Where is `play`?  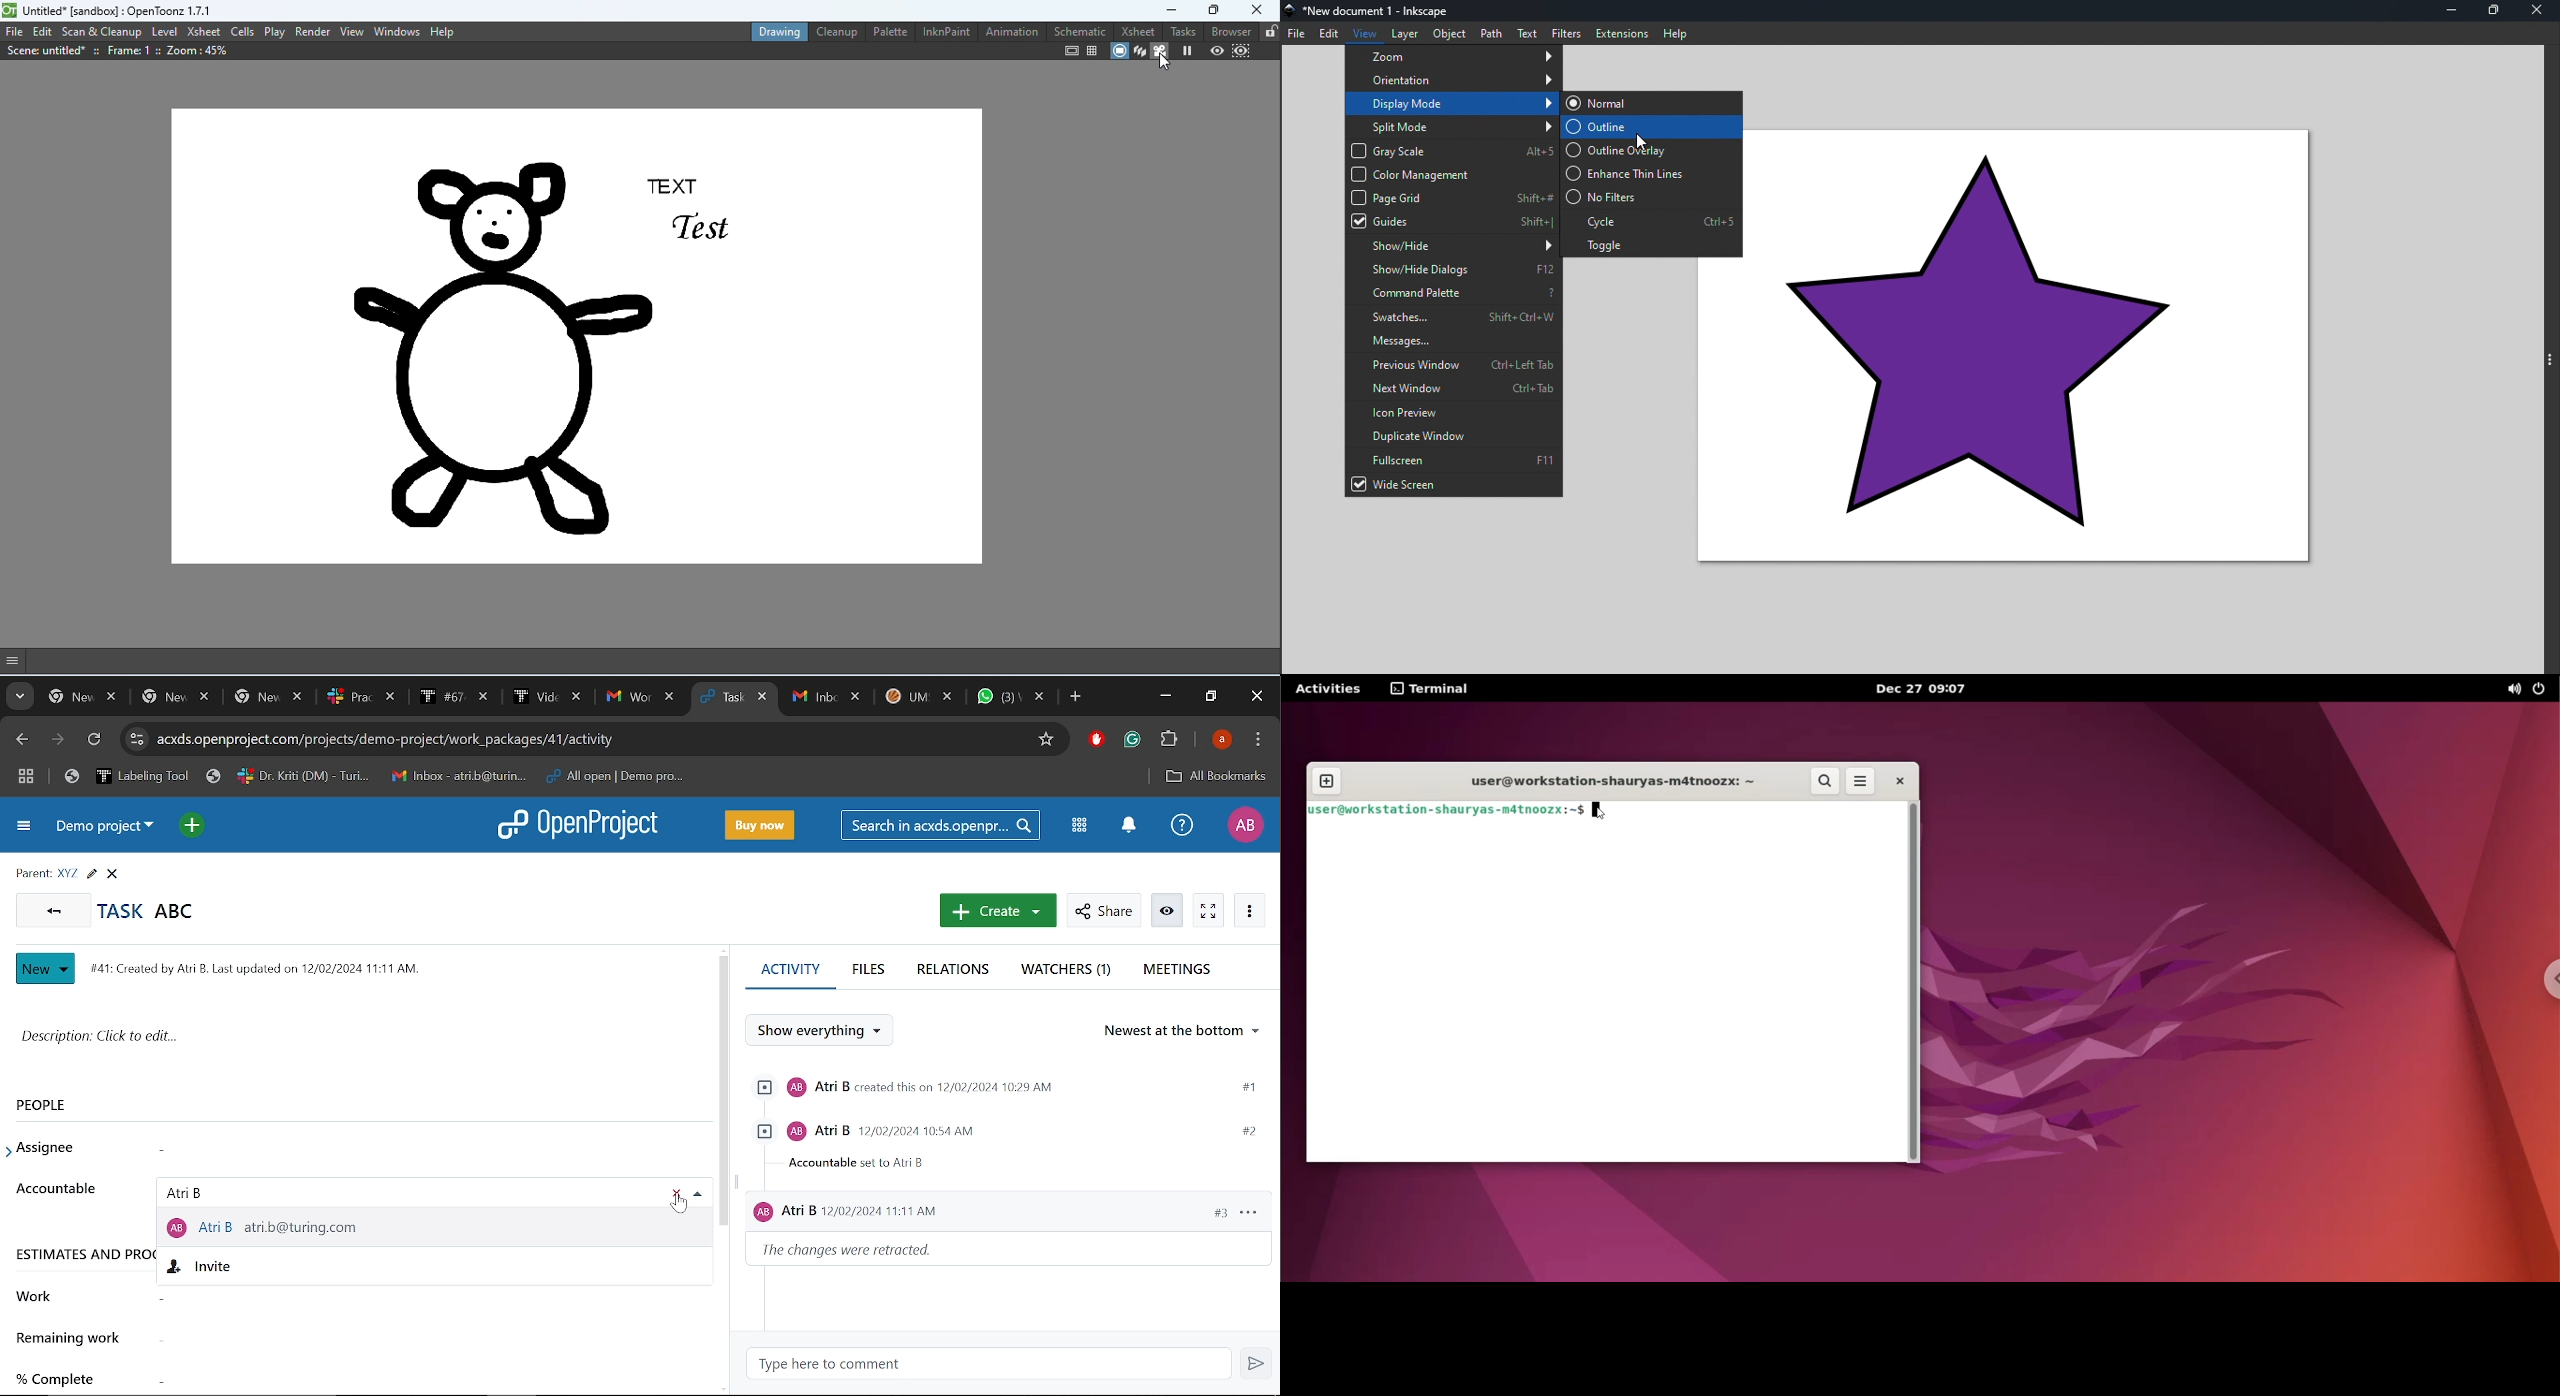
play is located at coordinates (276, 32).